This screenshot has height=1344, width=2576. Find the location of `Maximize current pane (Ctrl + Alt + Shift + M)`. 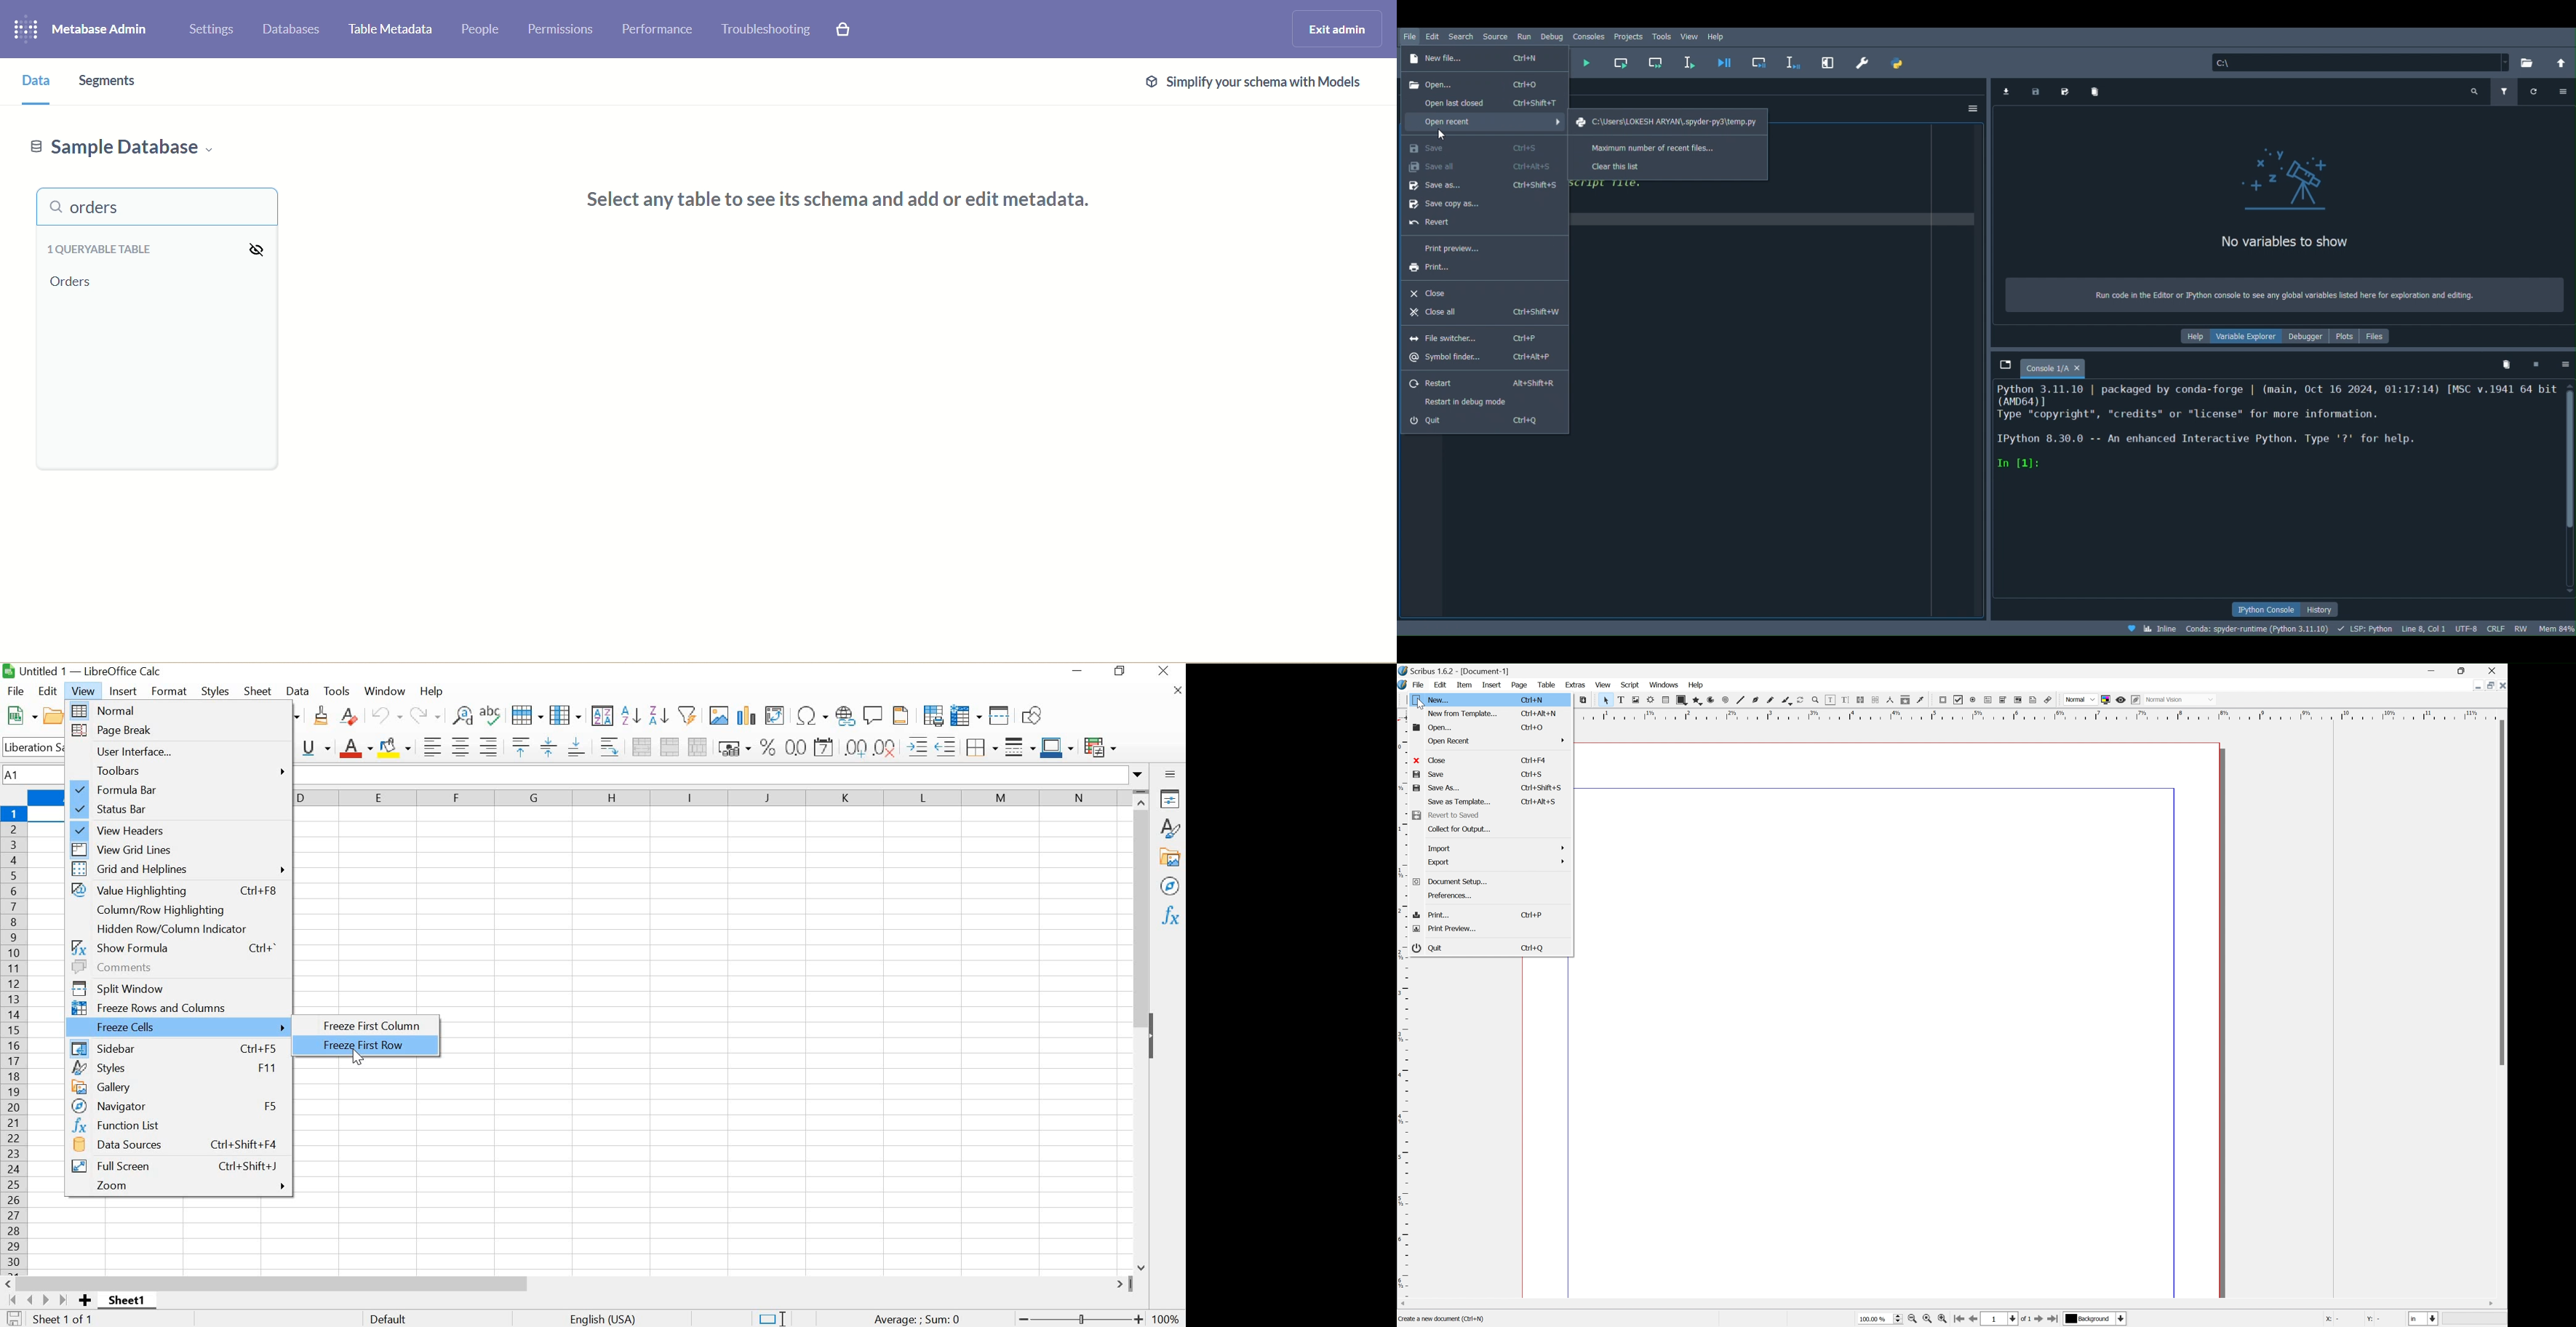

Maximize current pane (Ctrl + Alt + Shift + M) is located at coordinates (1826, 61).